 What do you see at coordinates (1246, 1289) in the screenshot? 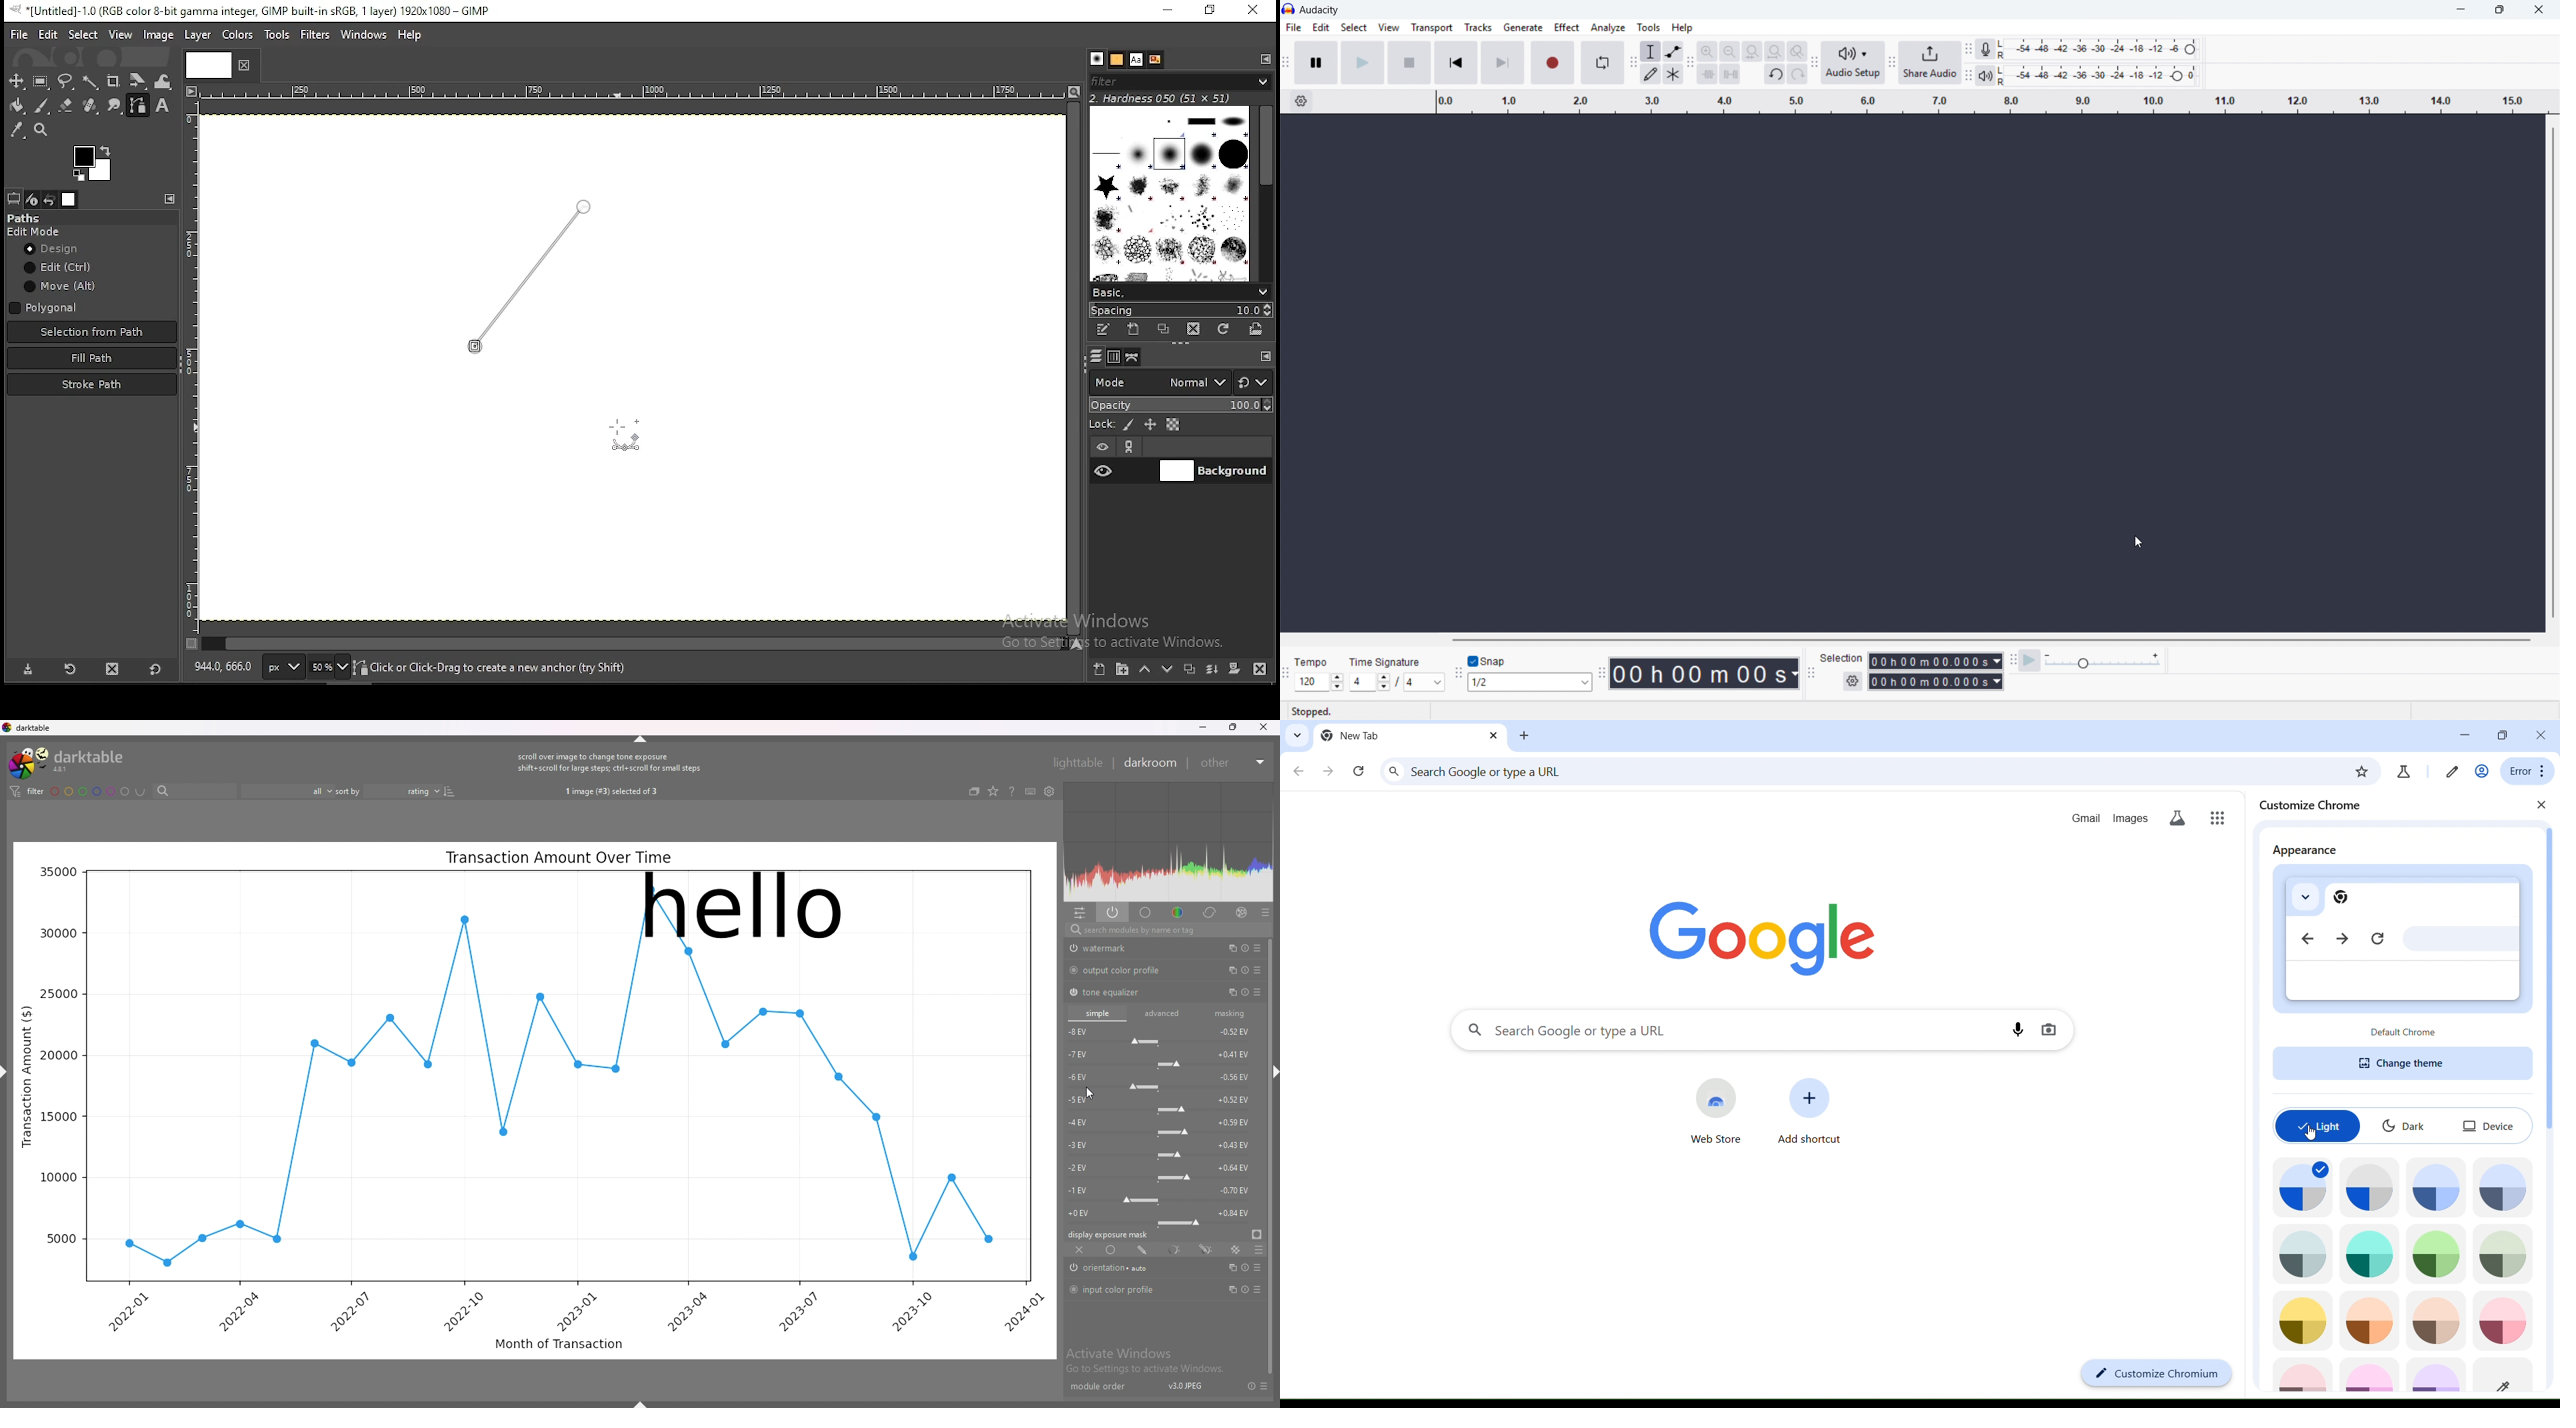
I see `multiple instance actions, reset and presets` at bounding box center [1246, 1289].